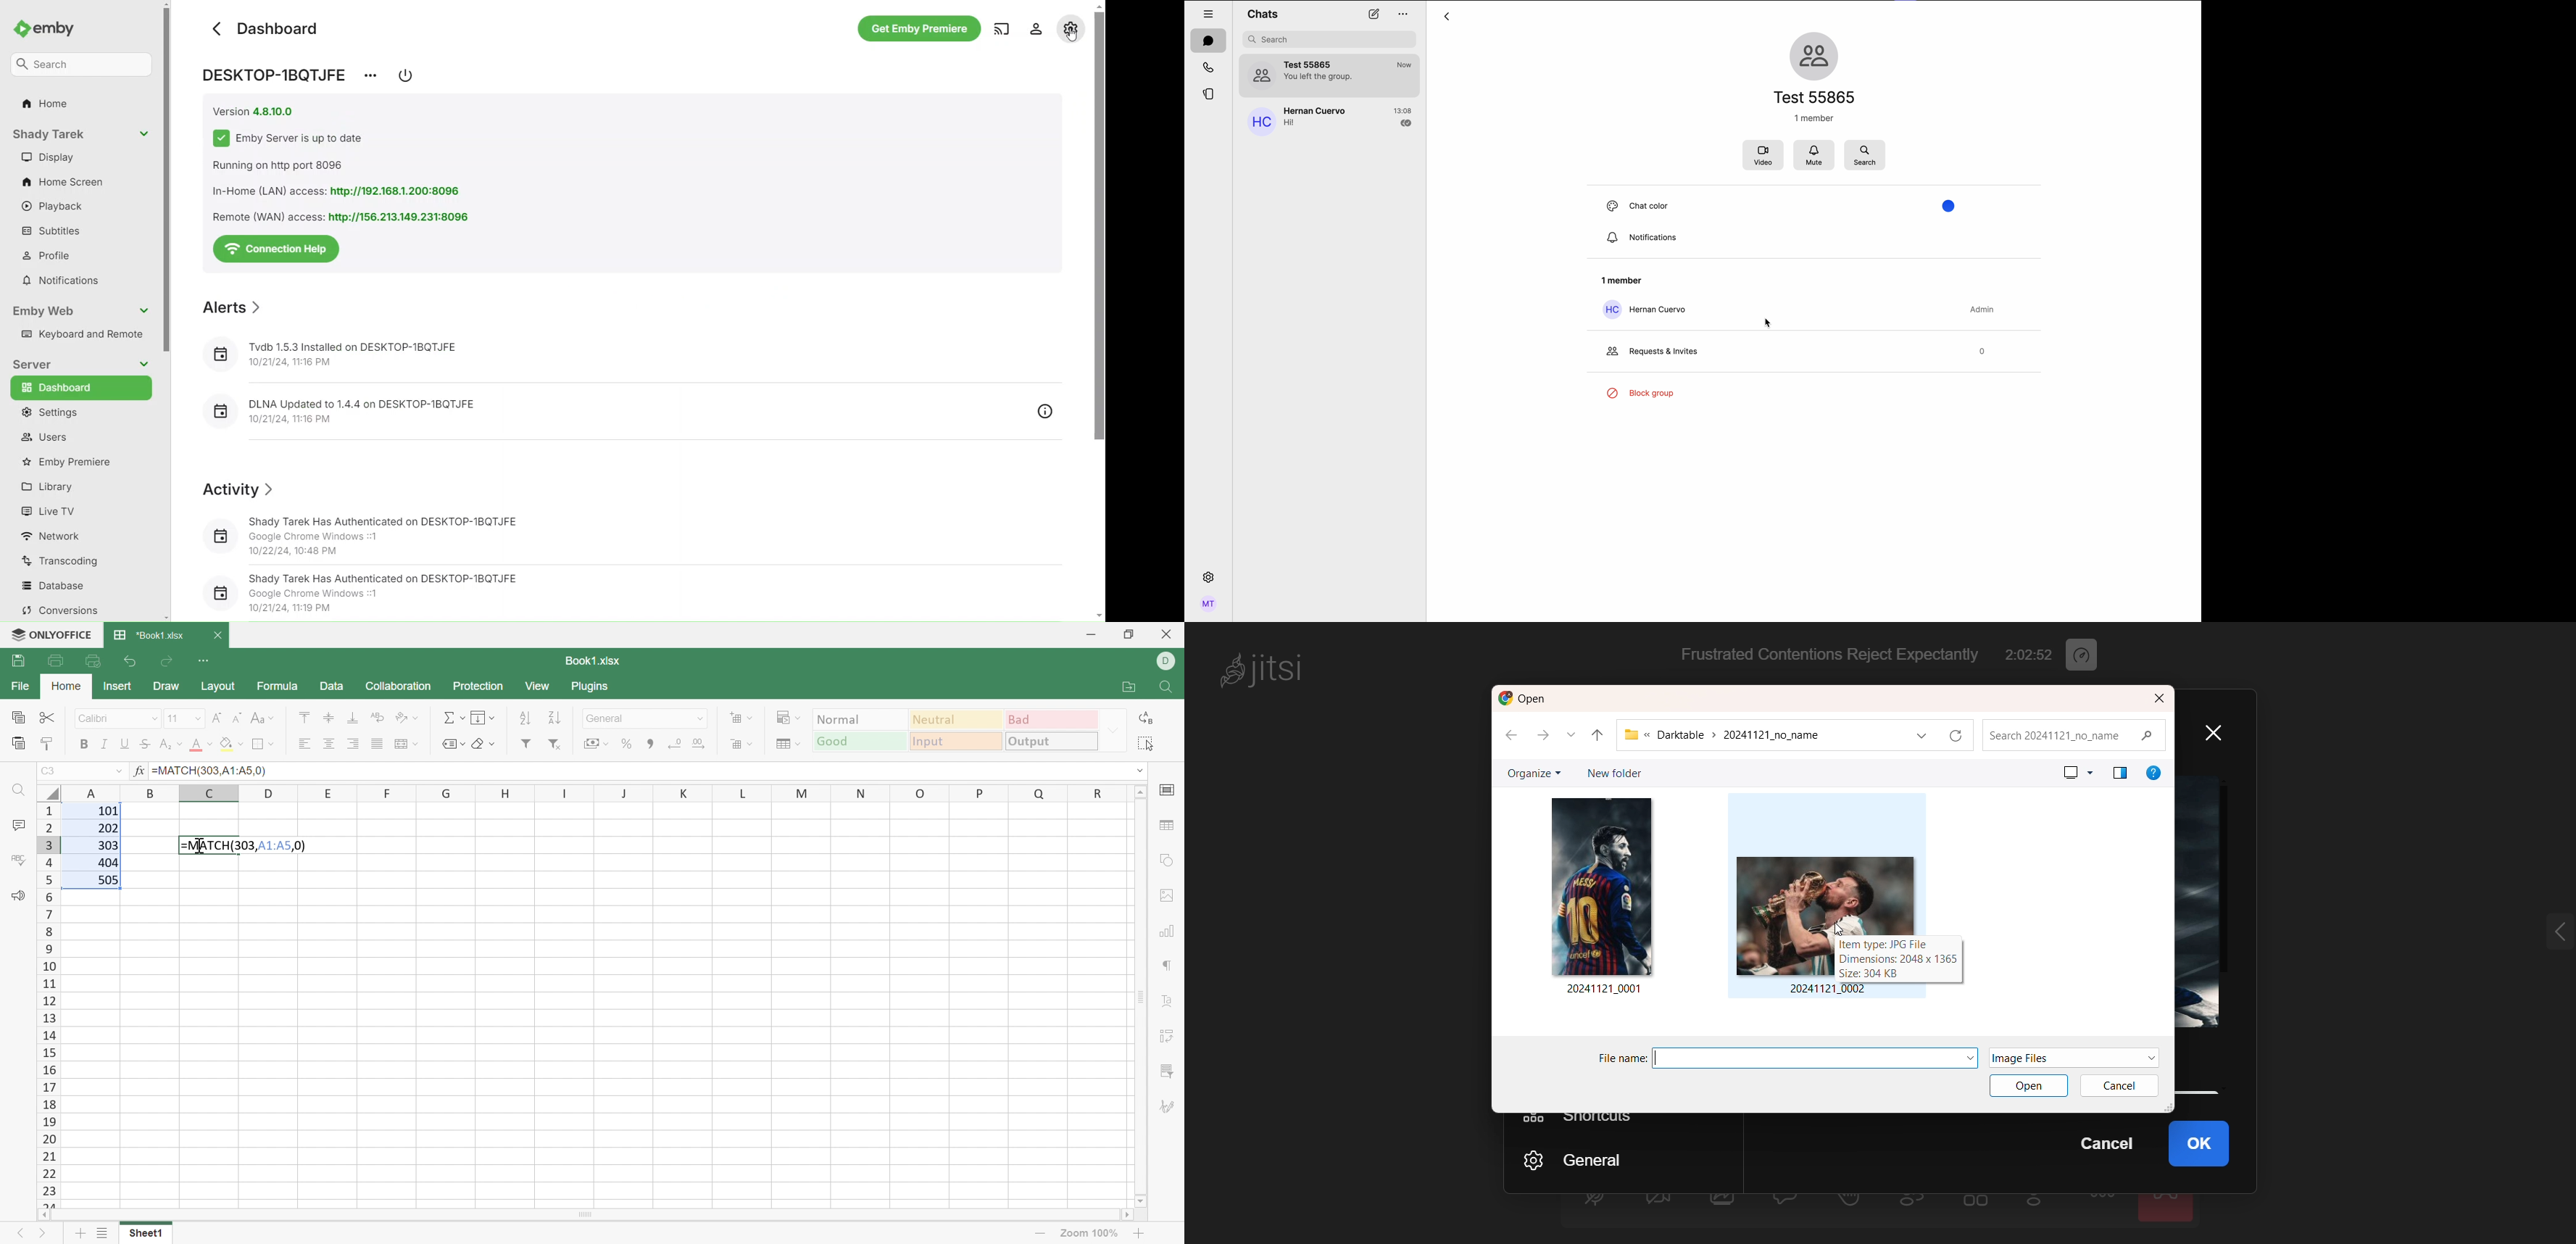 The image size is (2576, 1260). I want to click on hide tabs, so click(1209, 13).